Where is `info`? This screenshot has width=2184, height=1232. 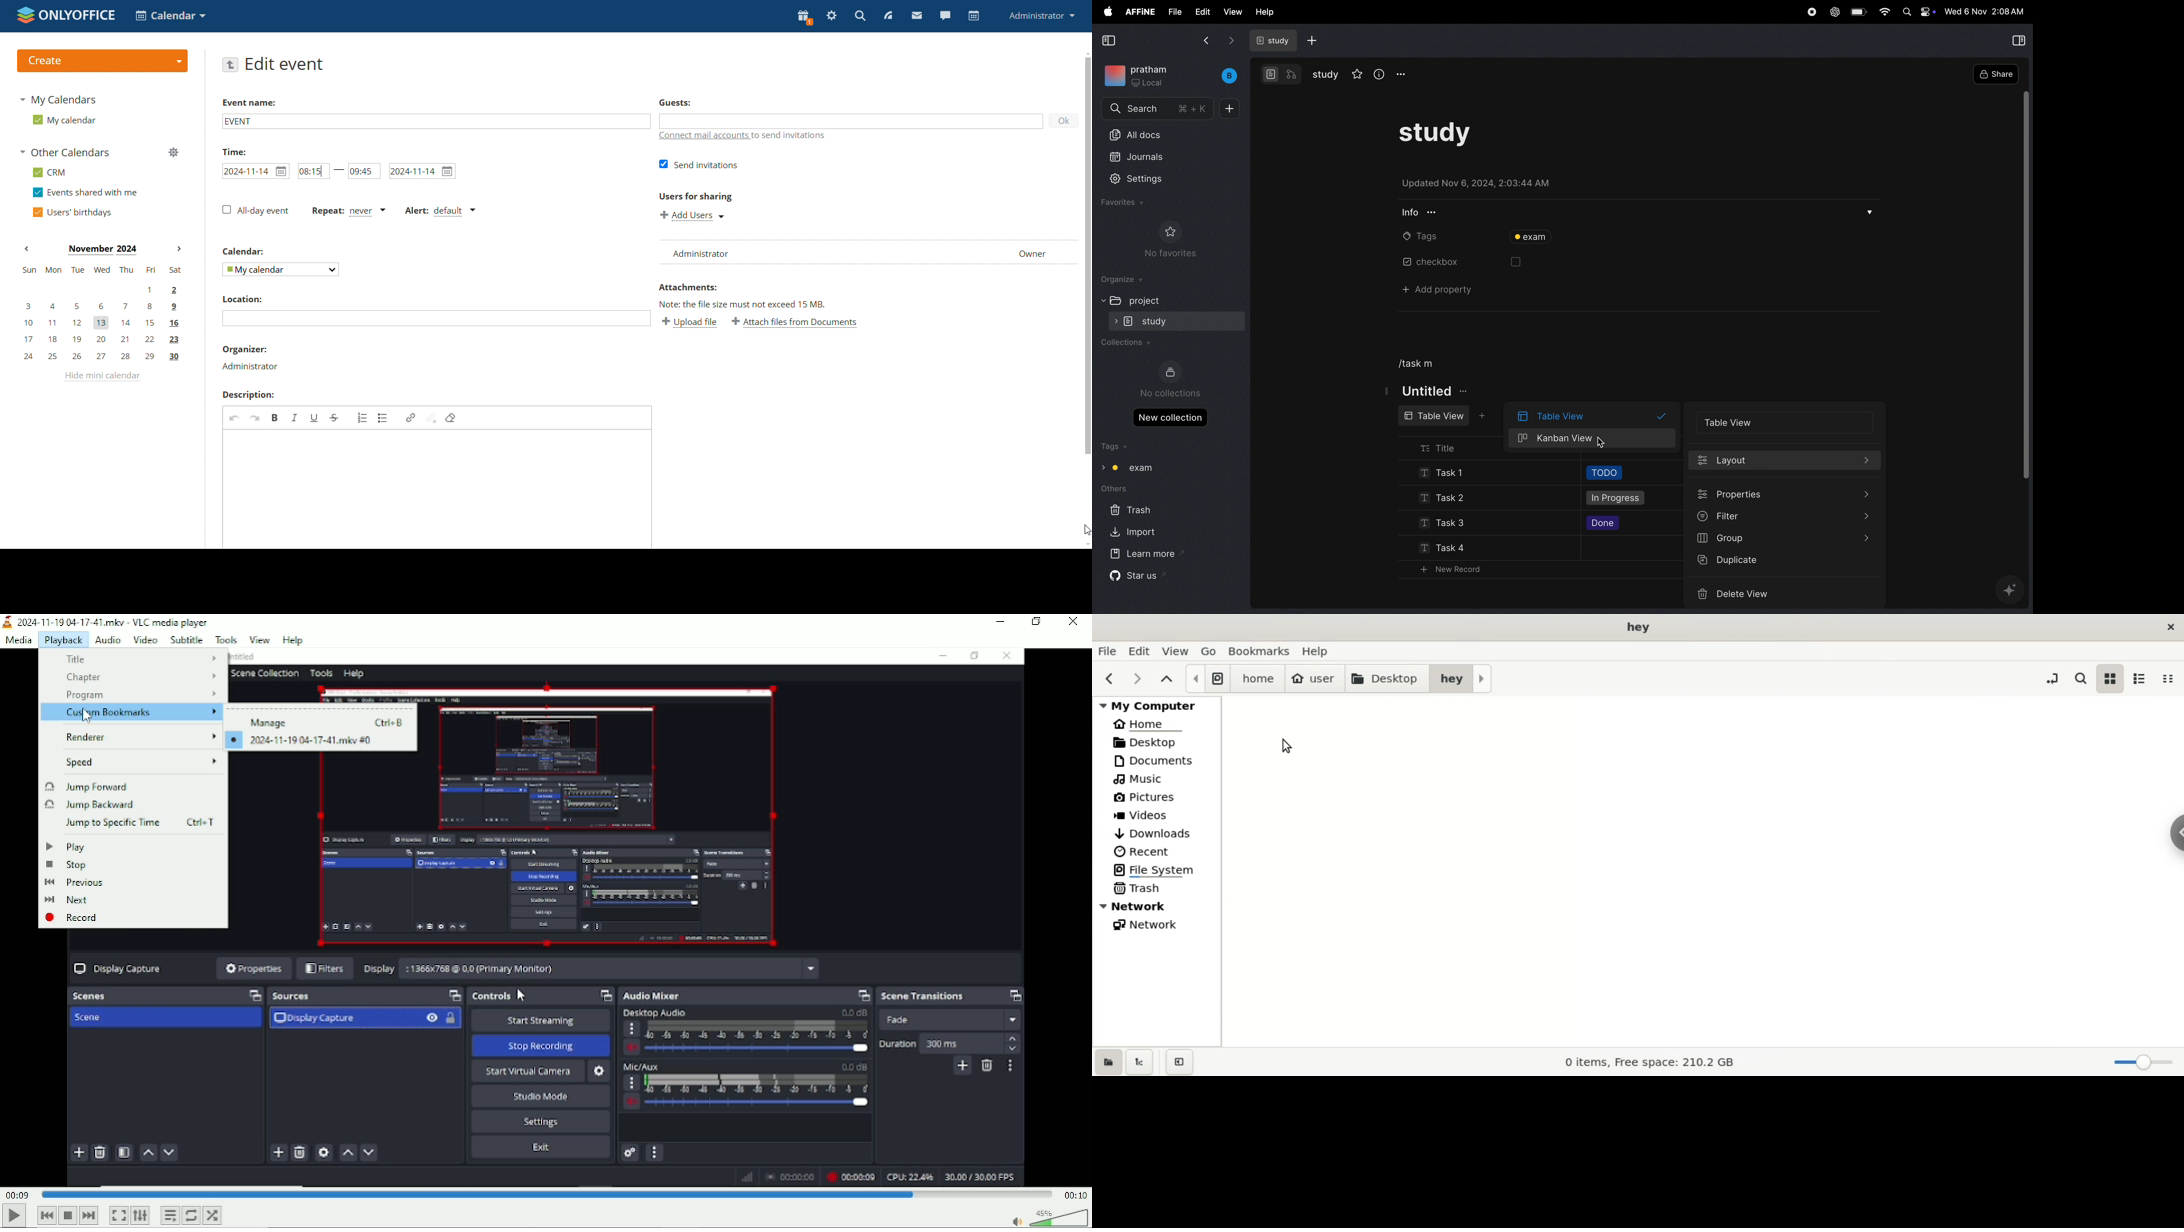 info is located at coordinates (1379, 74).